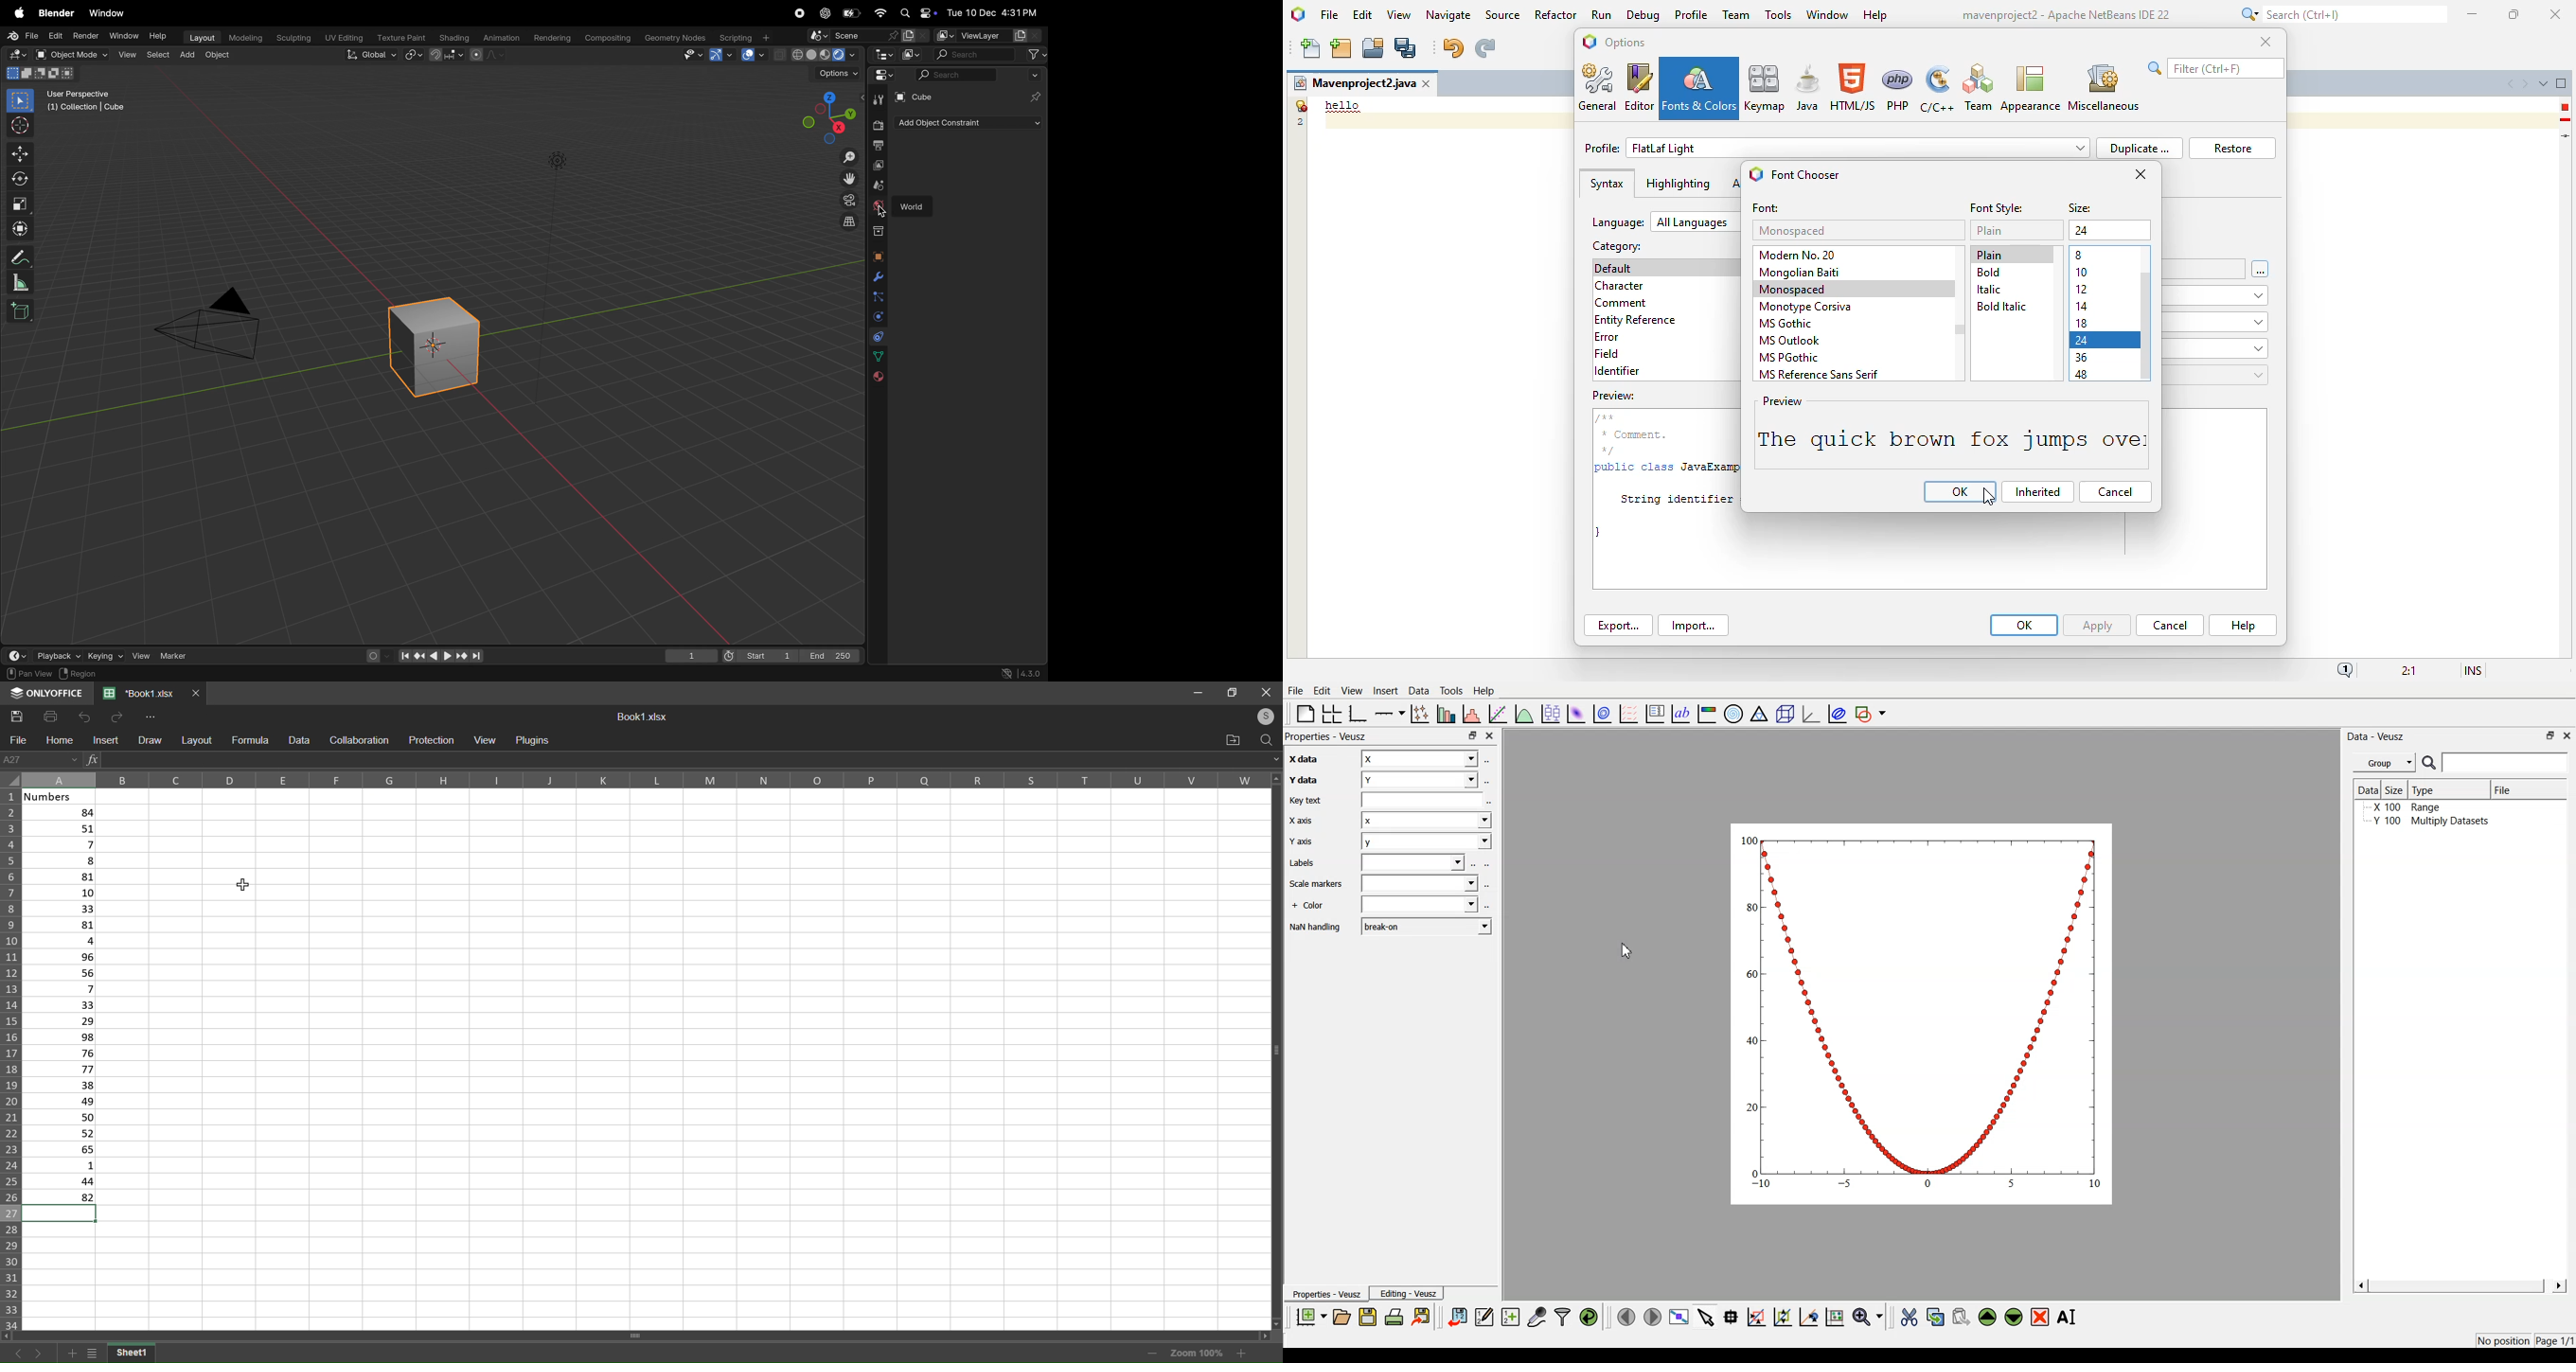  I want to click on zoom out, so click(1148, 1353).